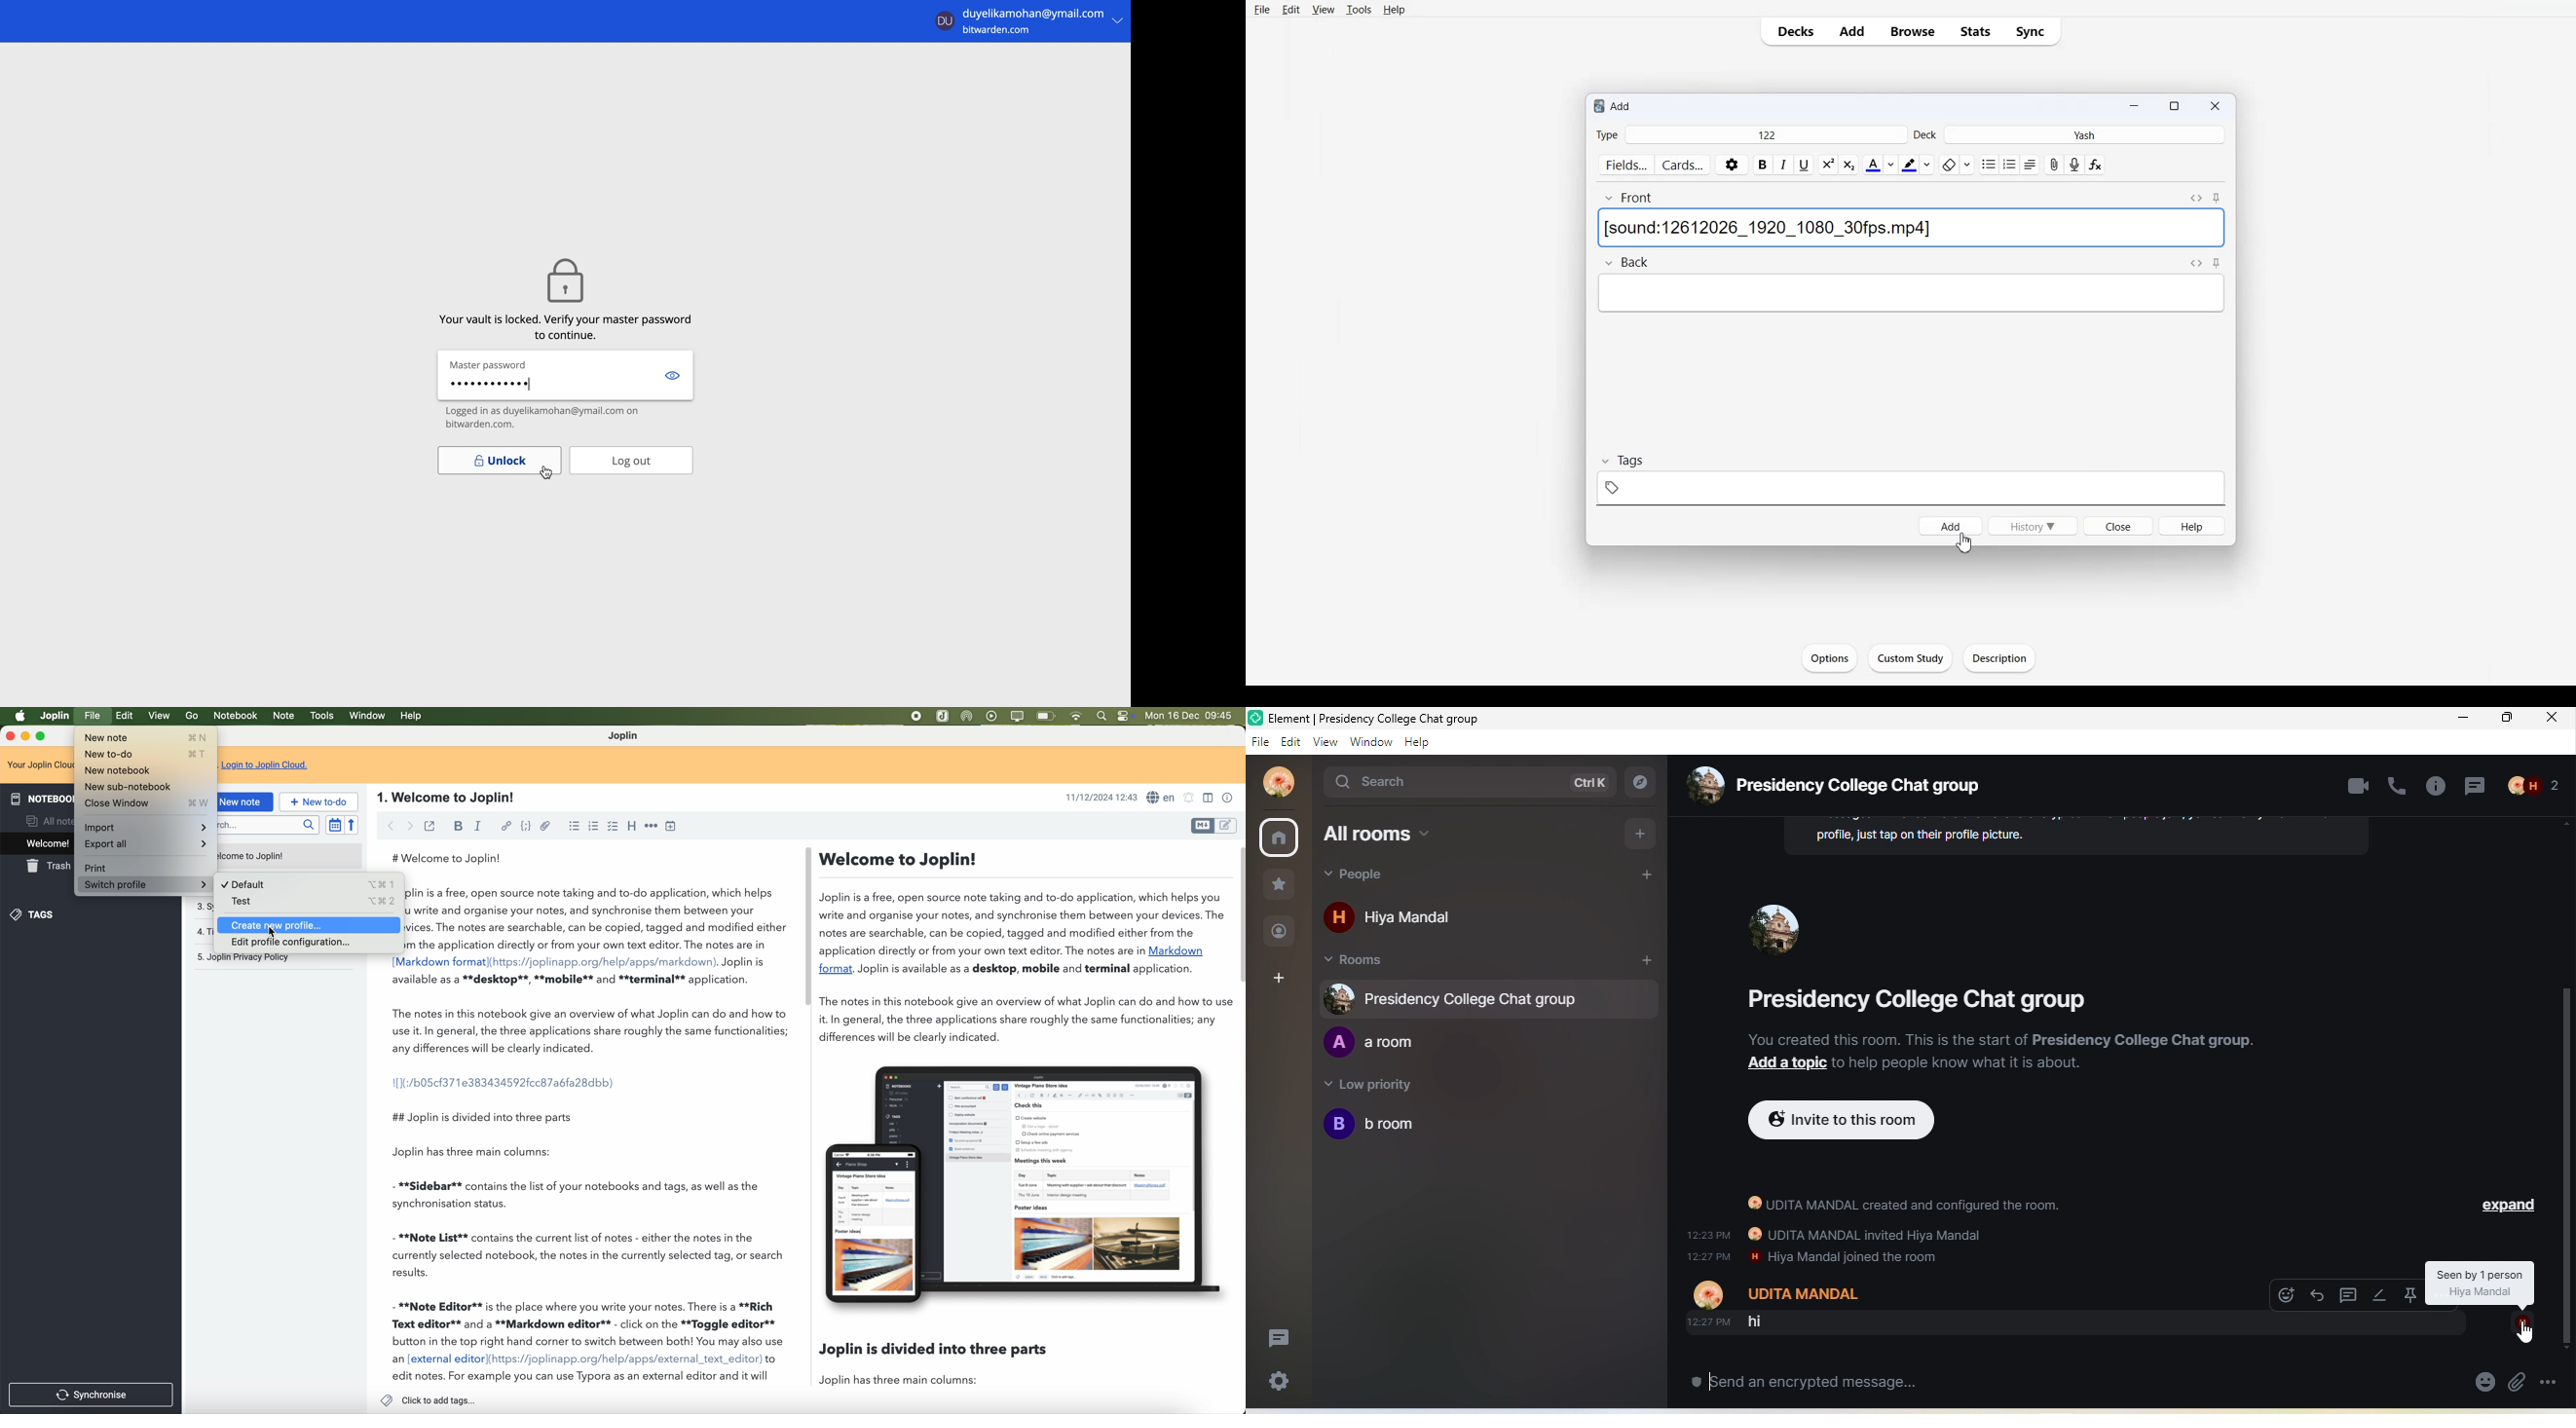 This screenshot has width=2576, height=1428. Describe the element at coordinates (2053, 165) in the screenshot. I see `Attached File` at that location.